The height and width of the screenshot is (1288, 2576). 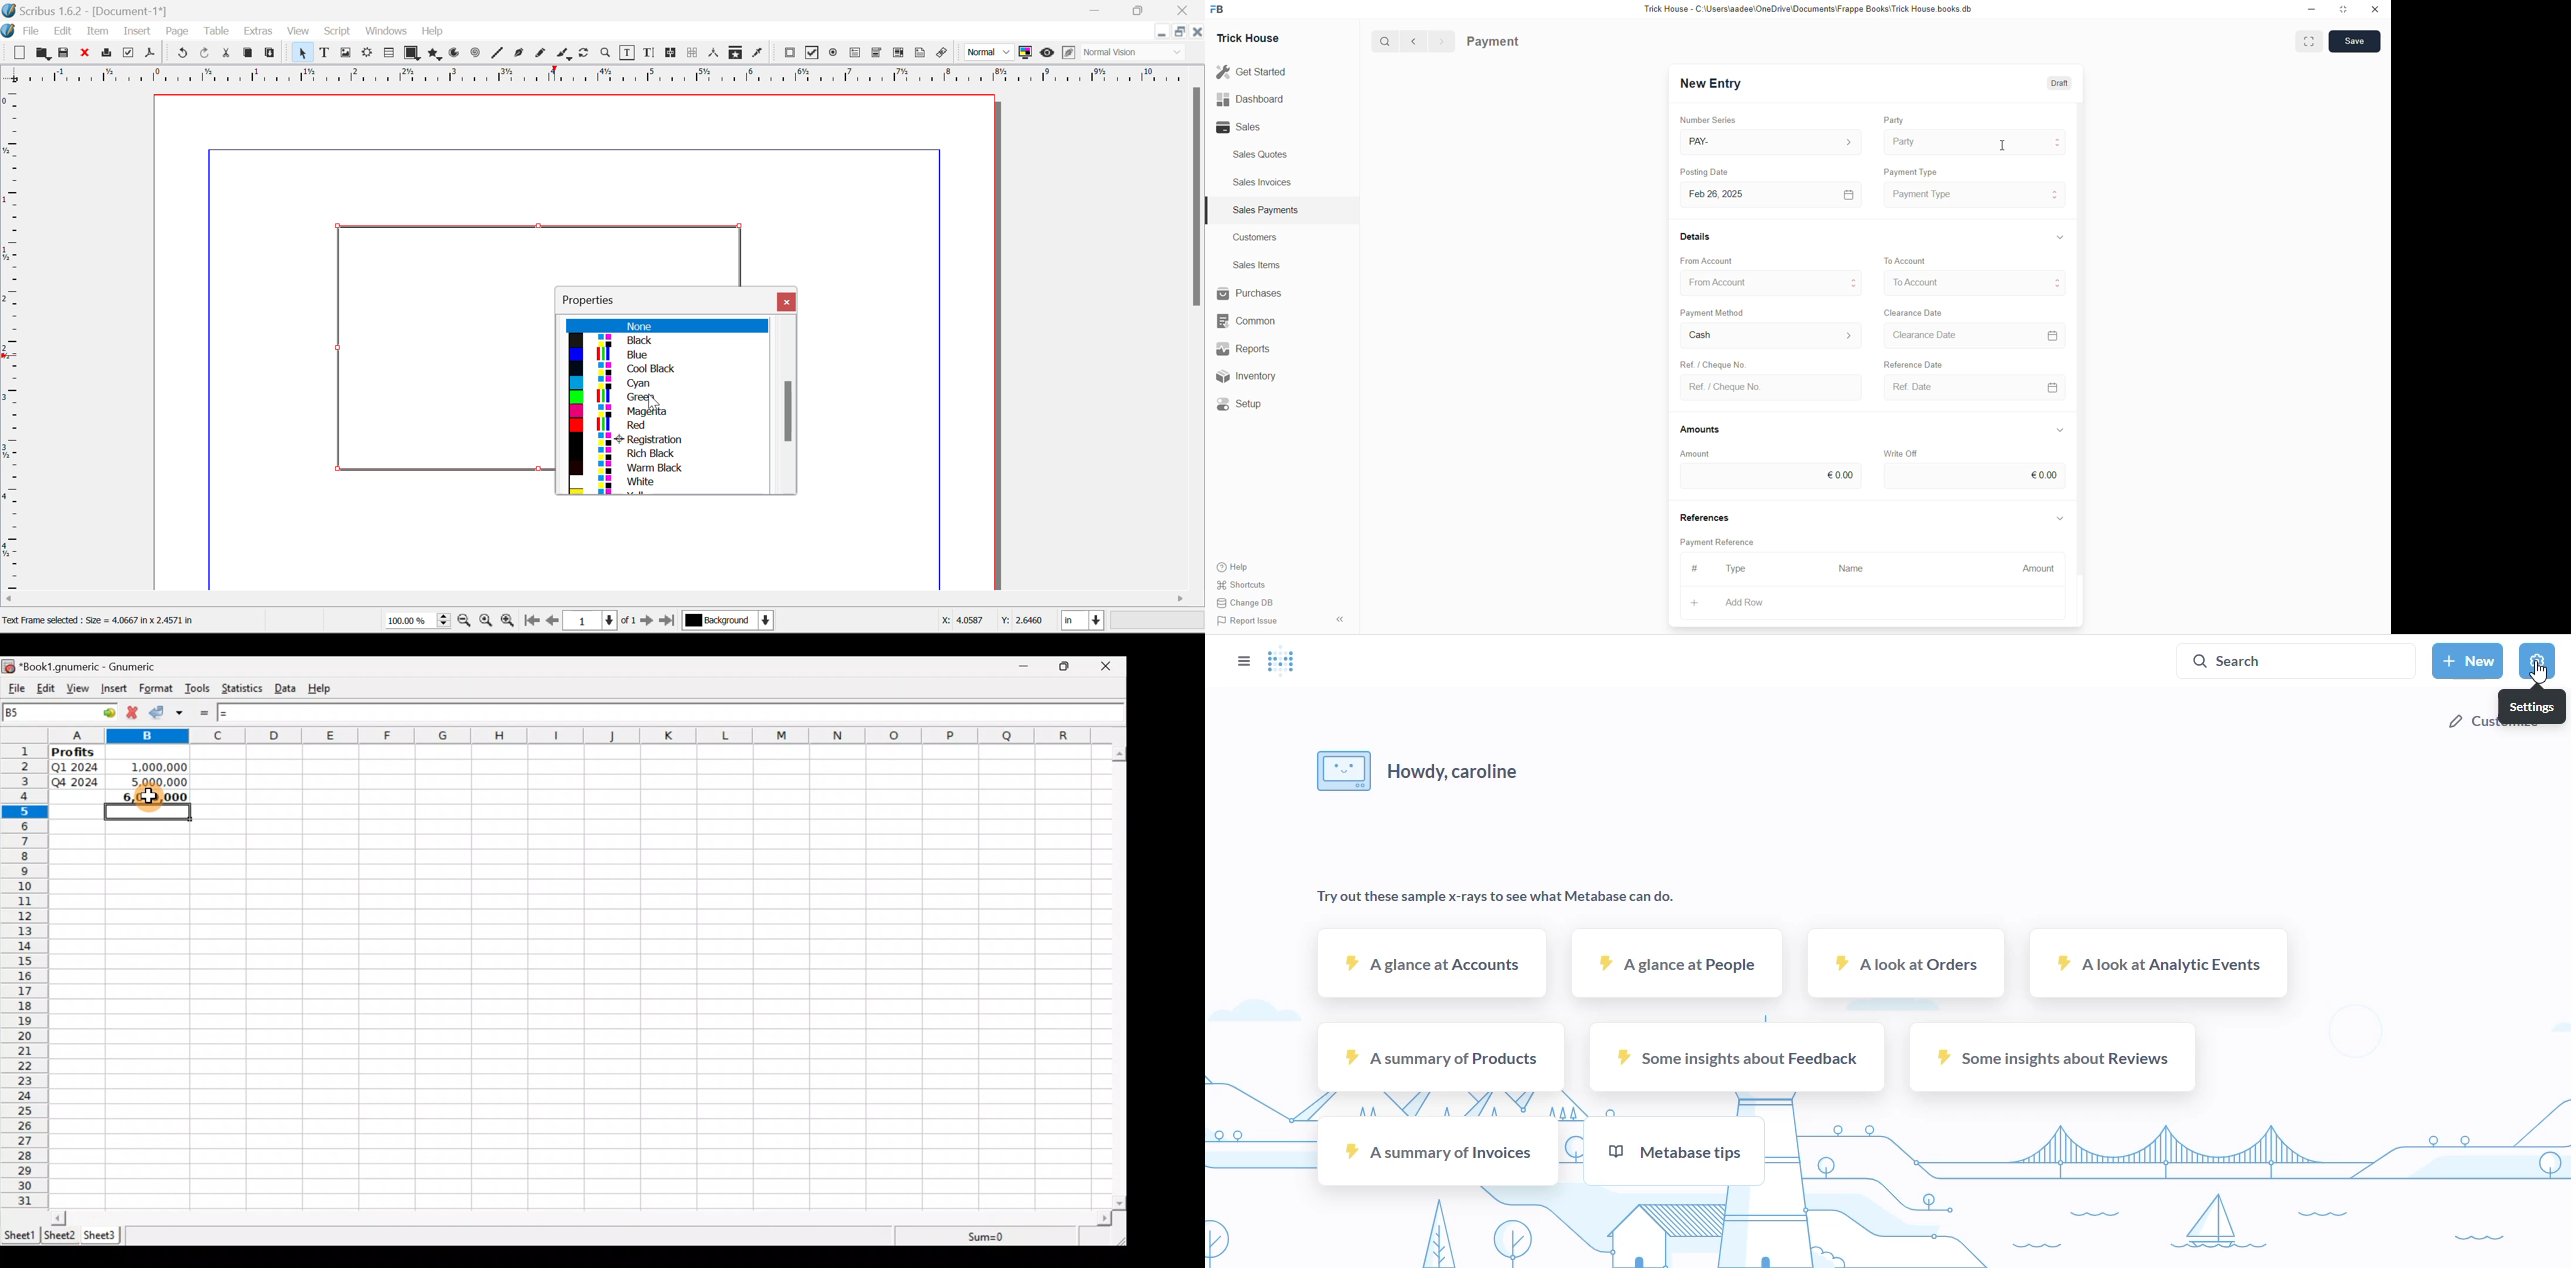 What do you see at coordinates (1442, 42) in the screenshot?
I see `Forward` at bounding box center [1442, 42].